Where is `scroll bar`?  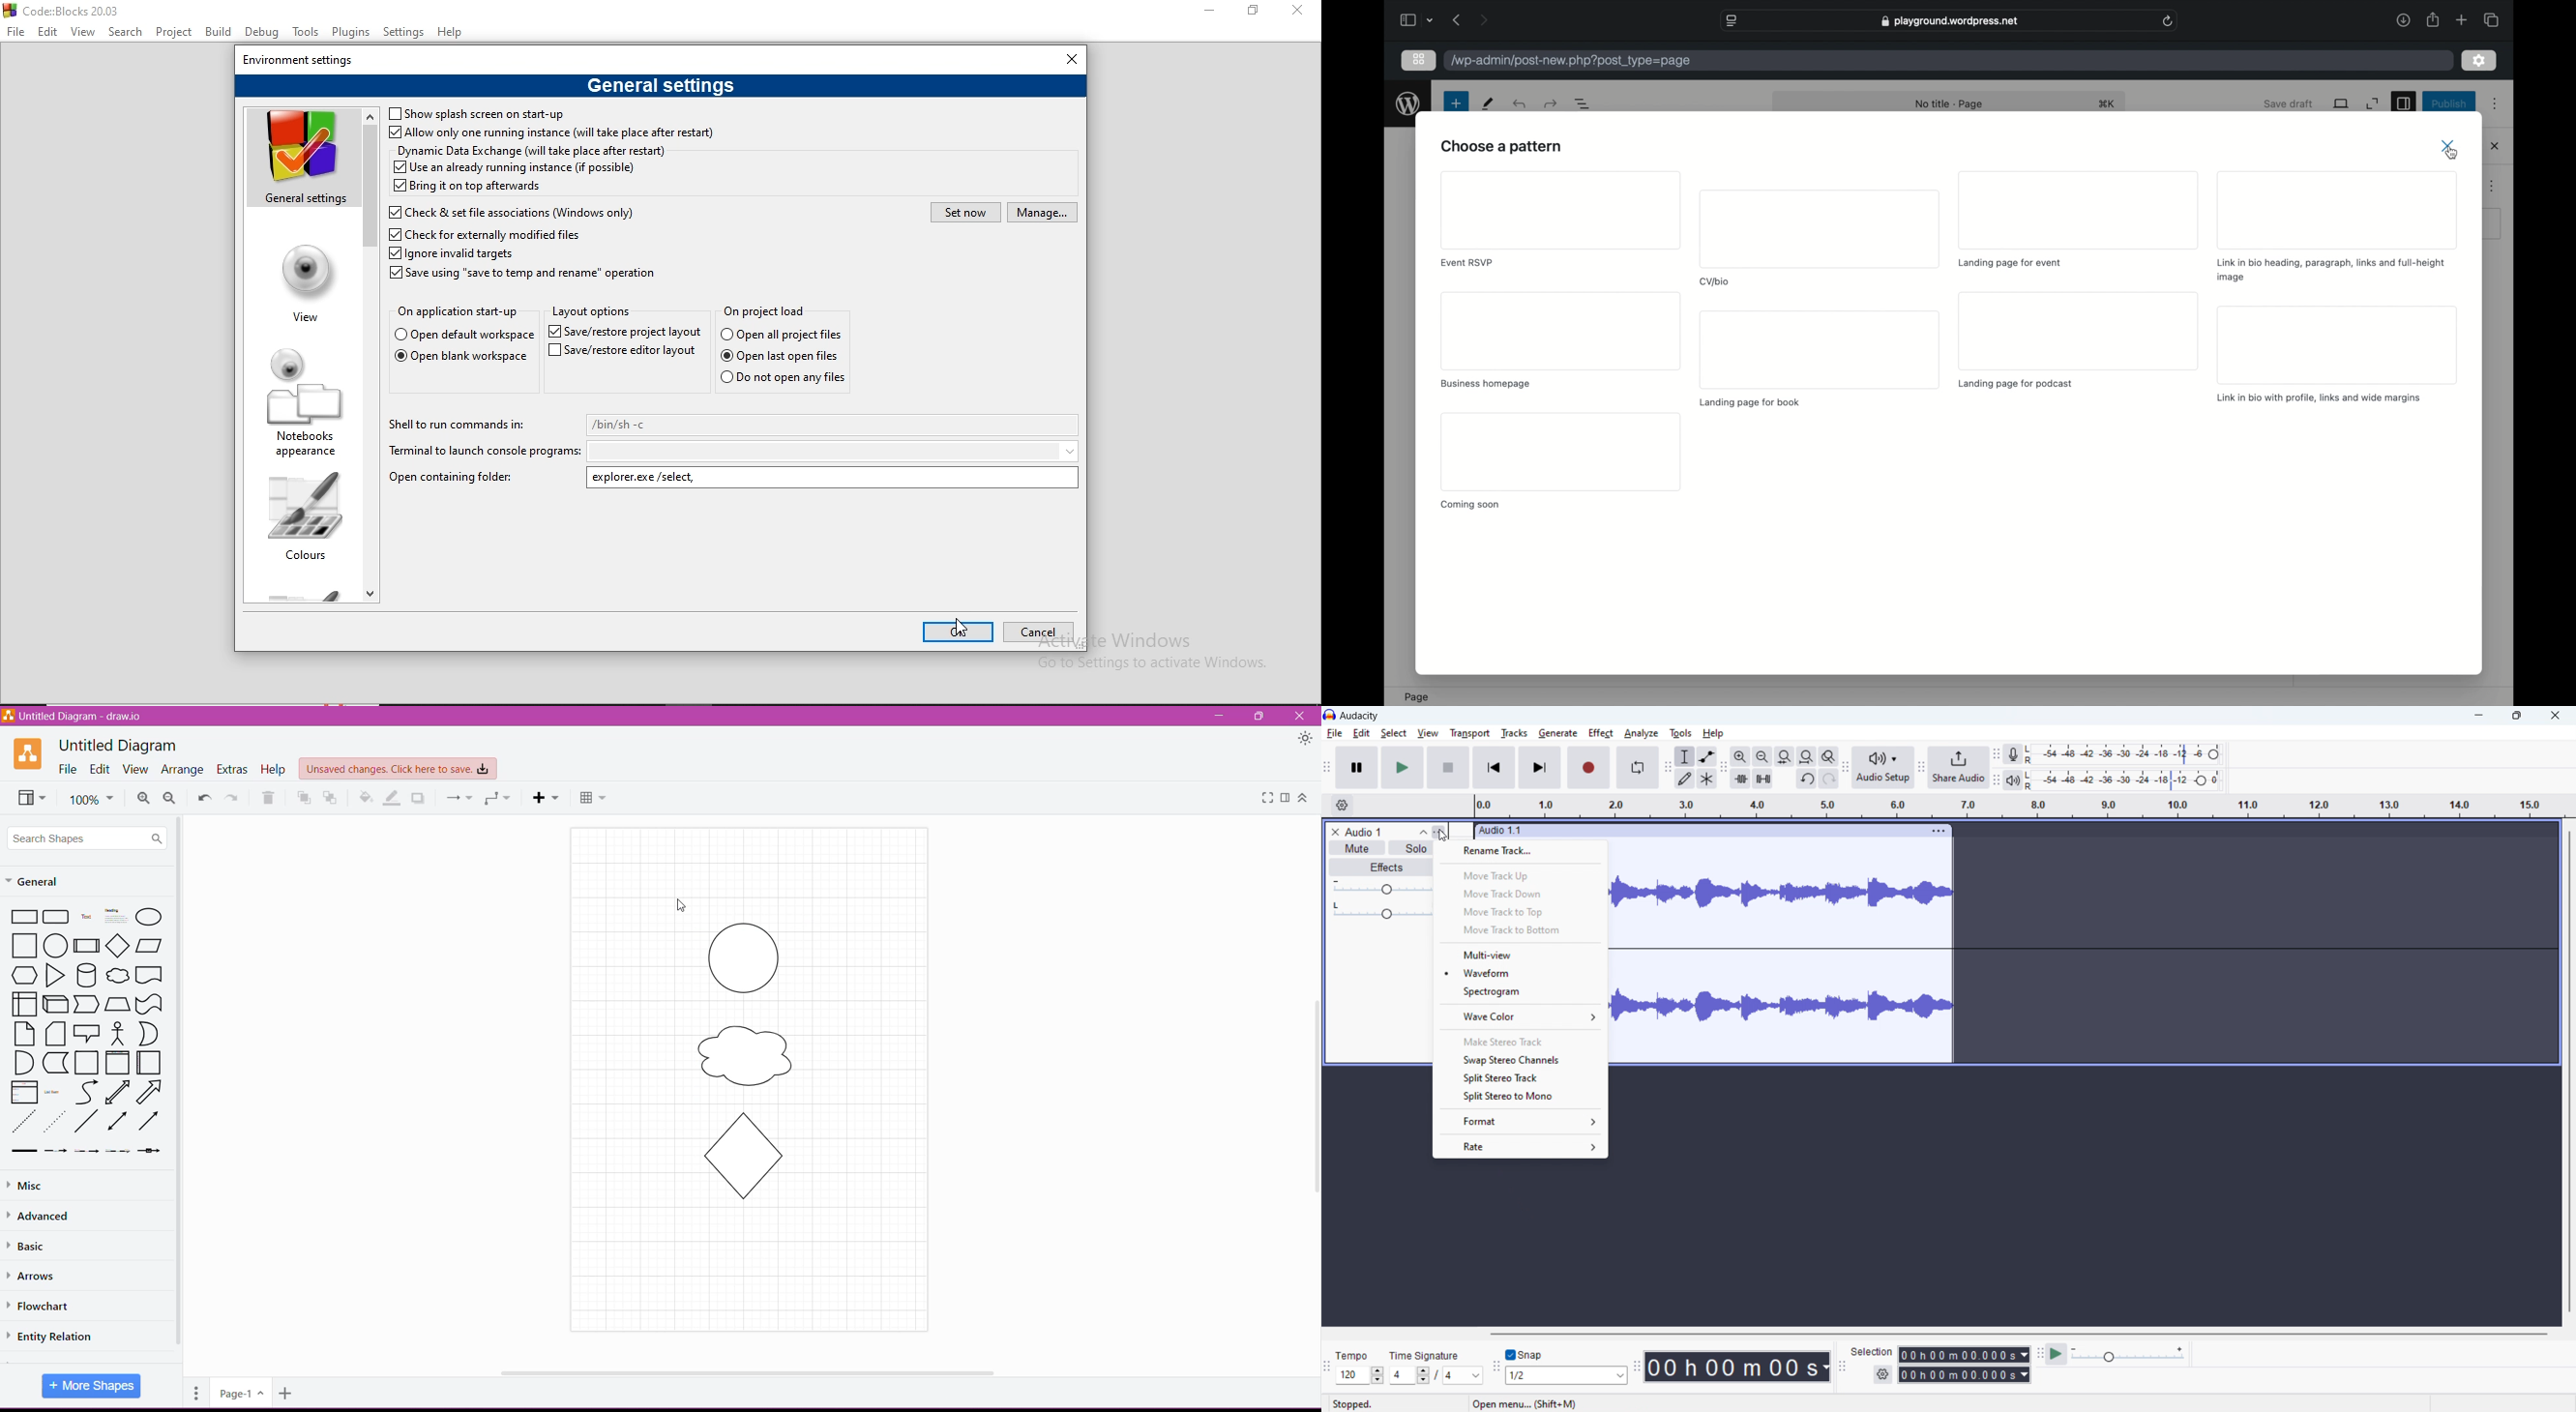
scroll bar is located at coordinates (371, 353).